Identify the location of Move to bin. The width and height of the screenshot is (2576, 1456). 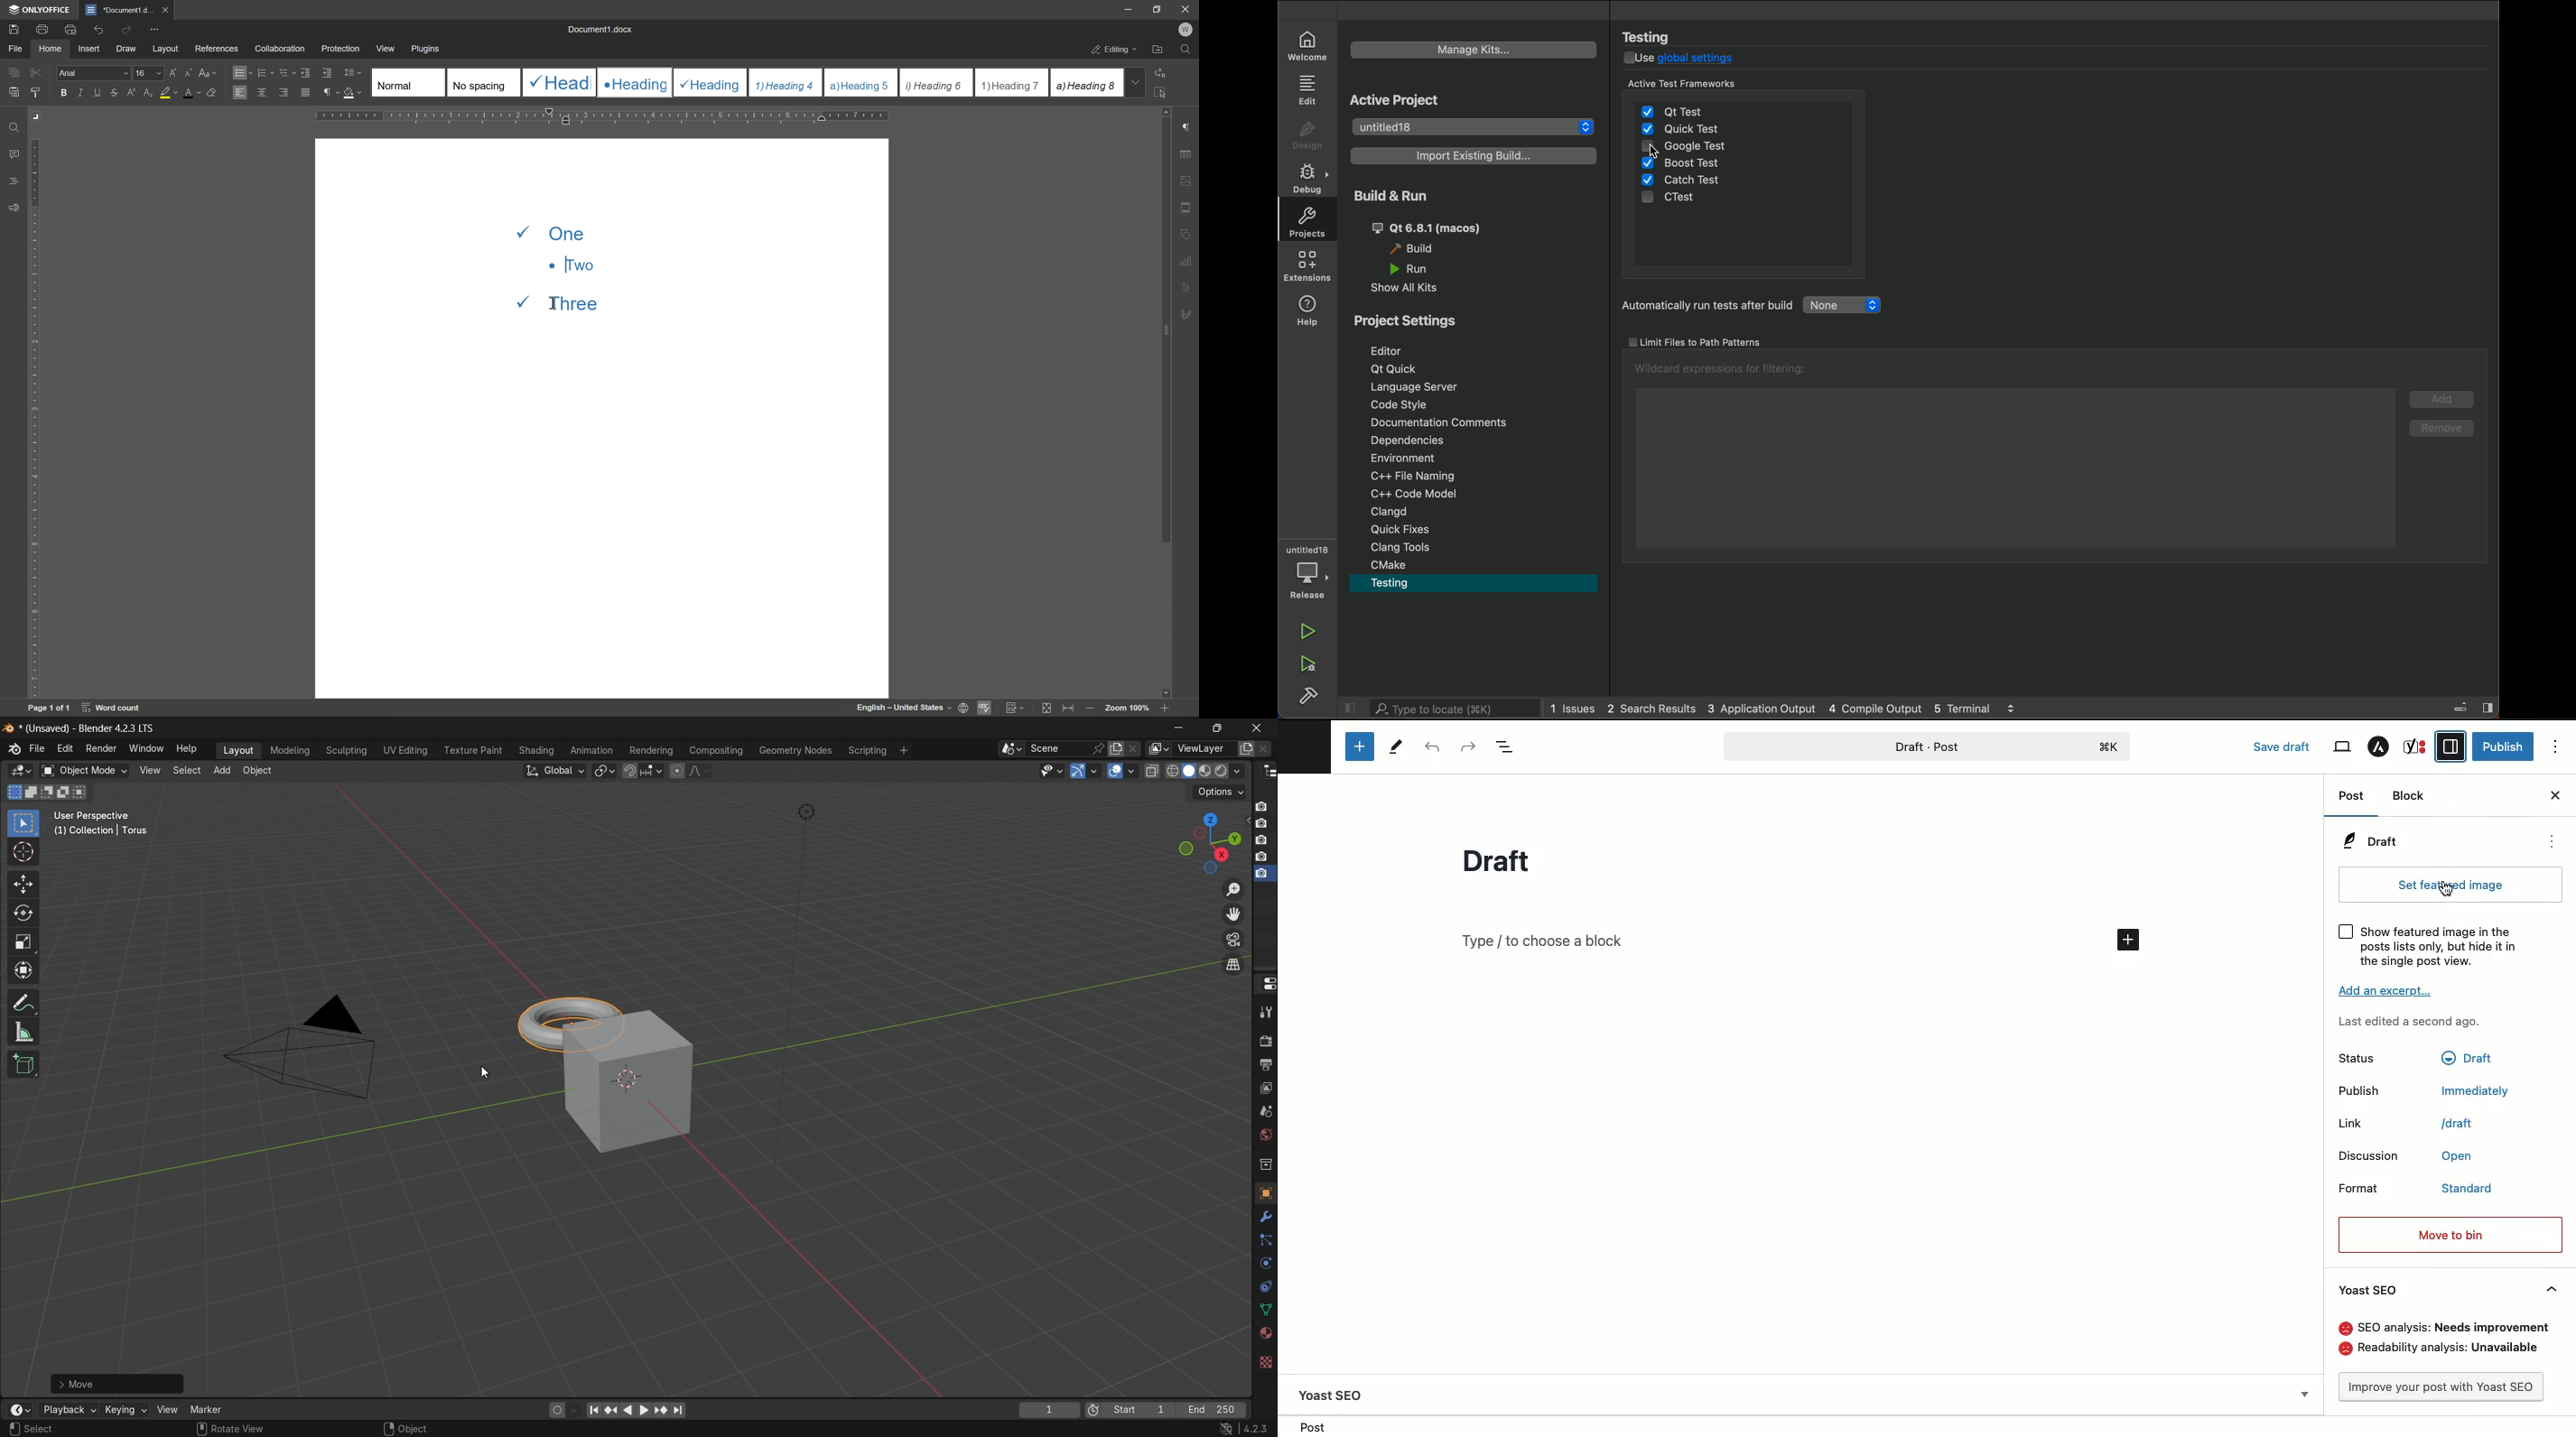
(2449, 1235).